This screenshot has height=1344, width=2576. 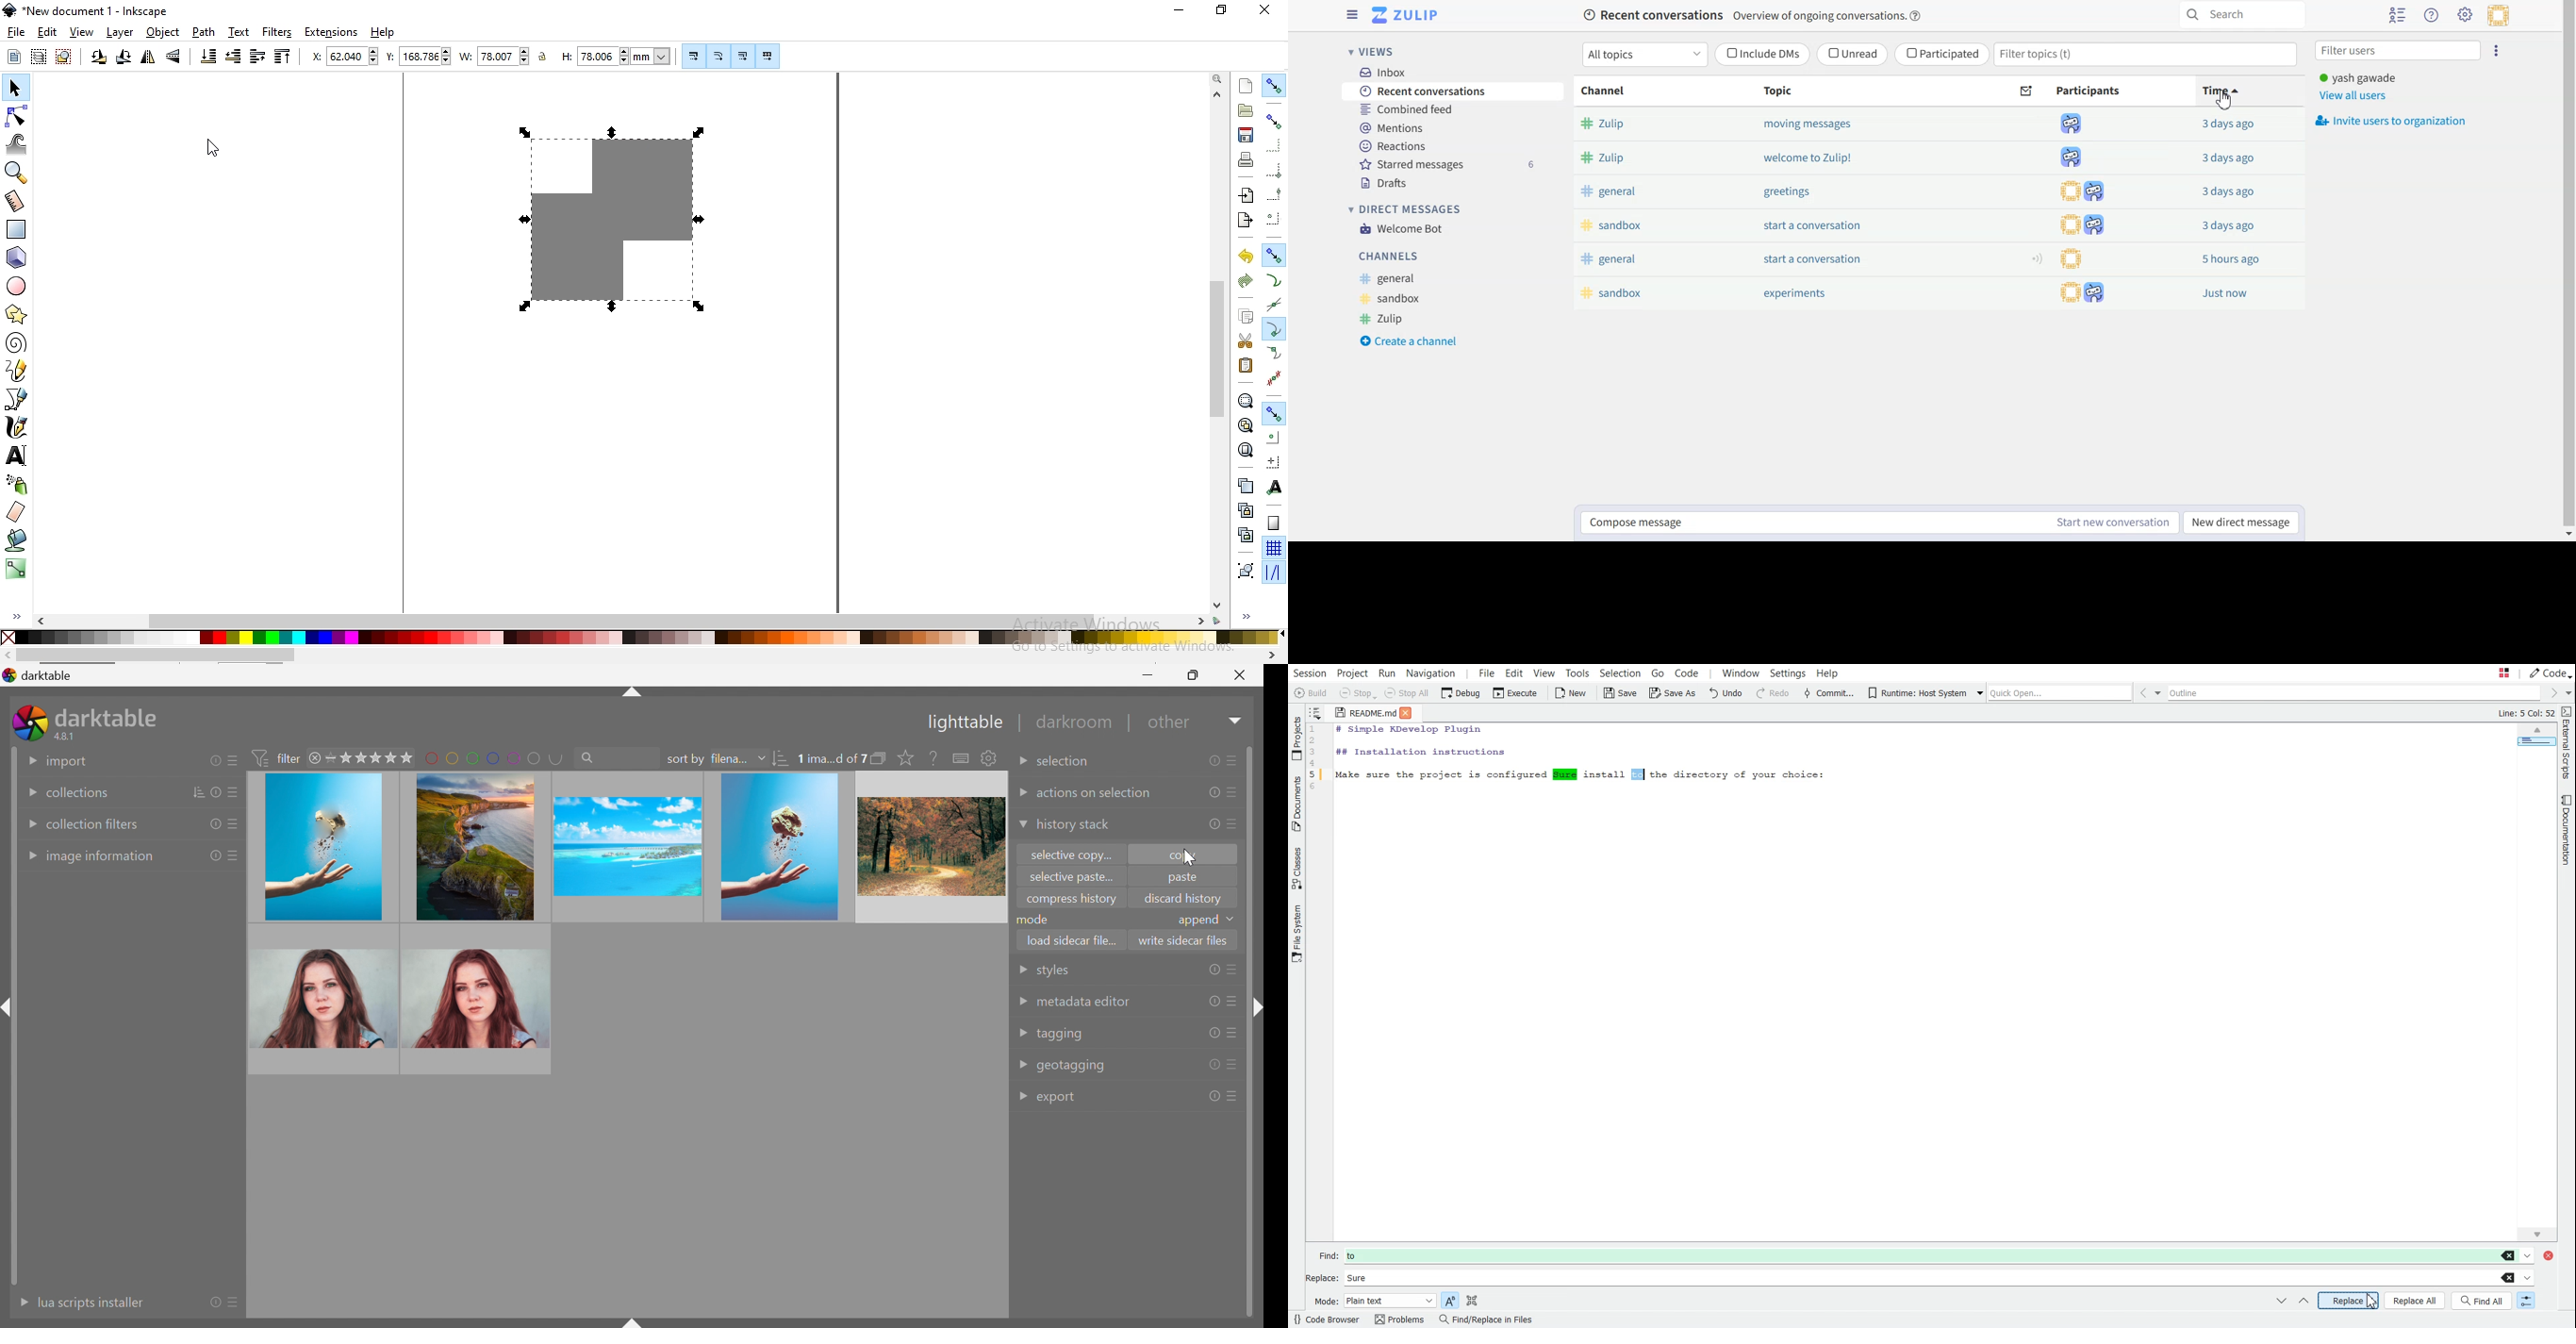 I want to click on filena..., so click(x=728, y=760).